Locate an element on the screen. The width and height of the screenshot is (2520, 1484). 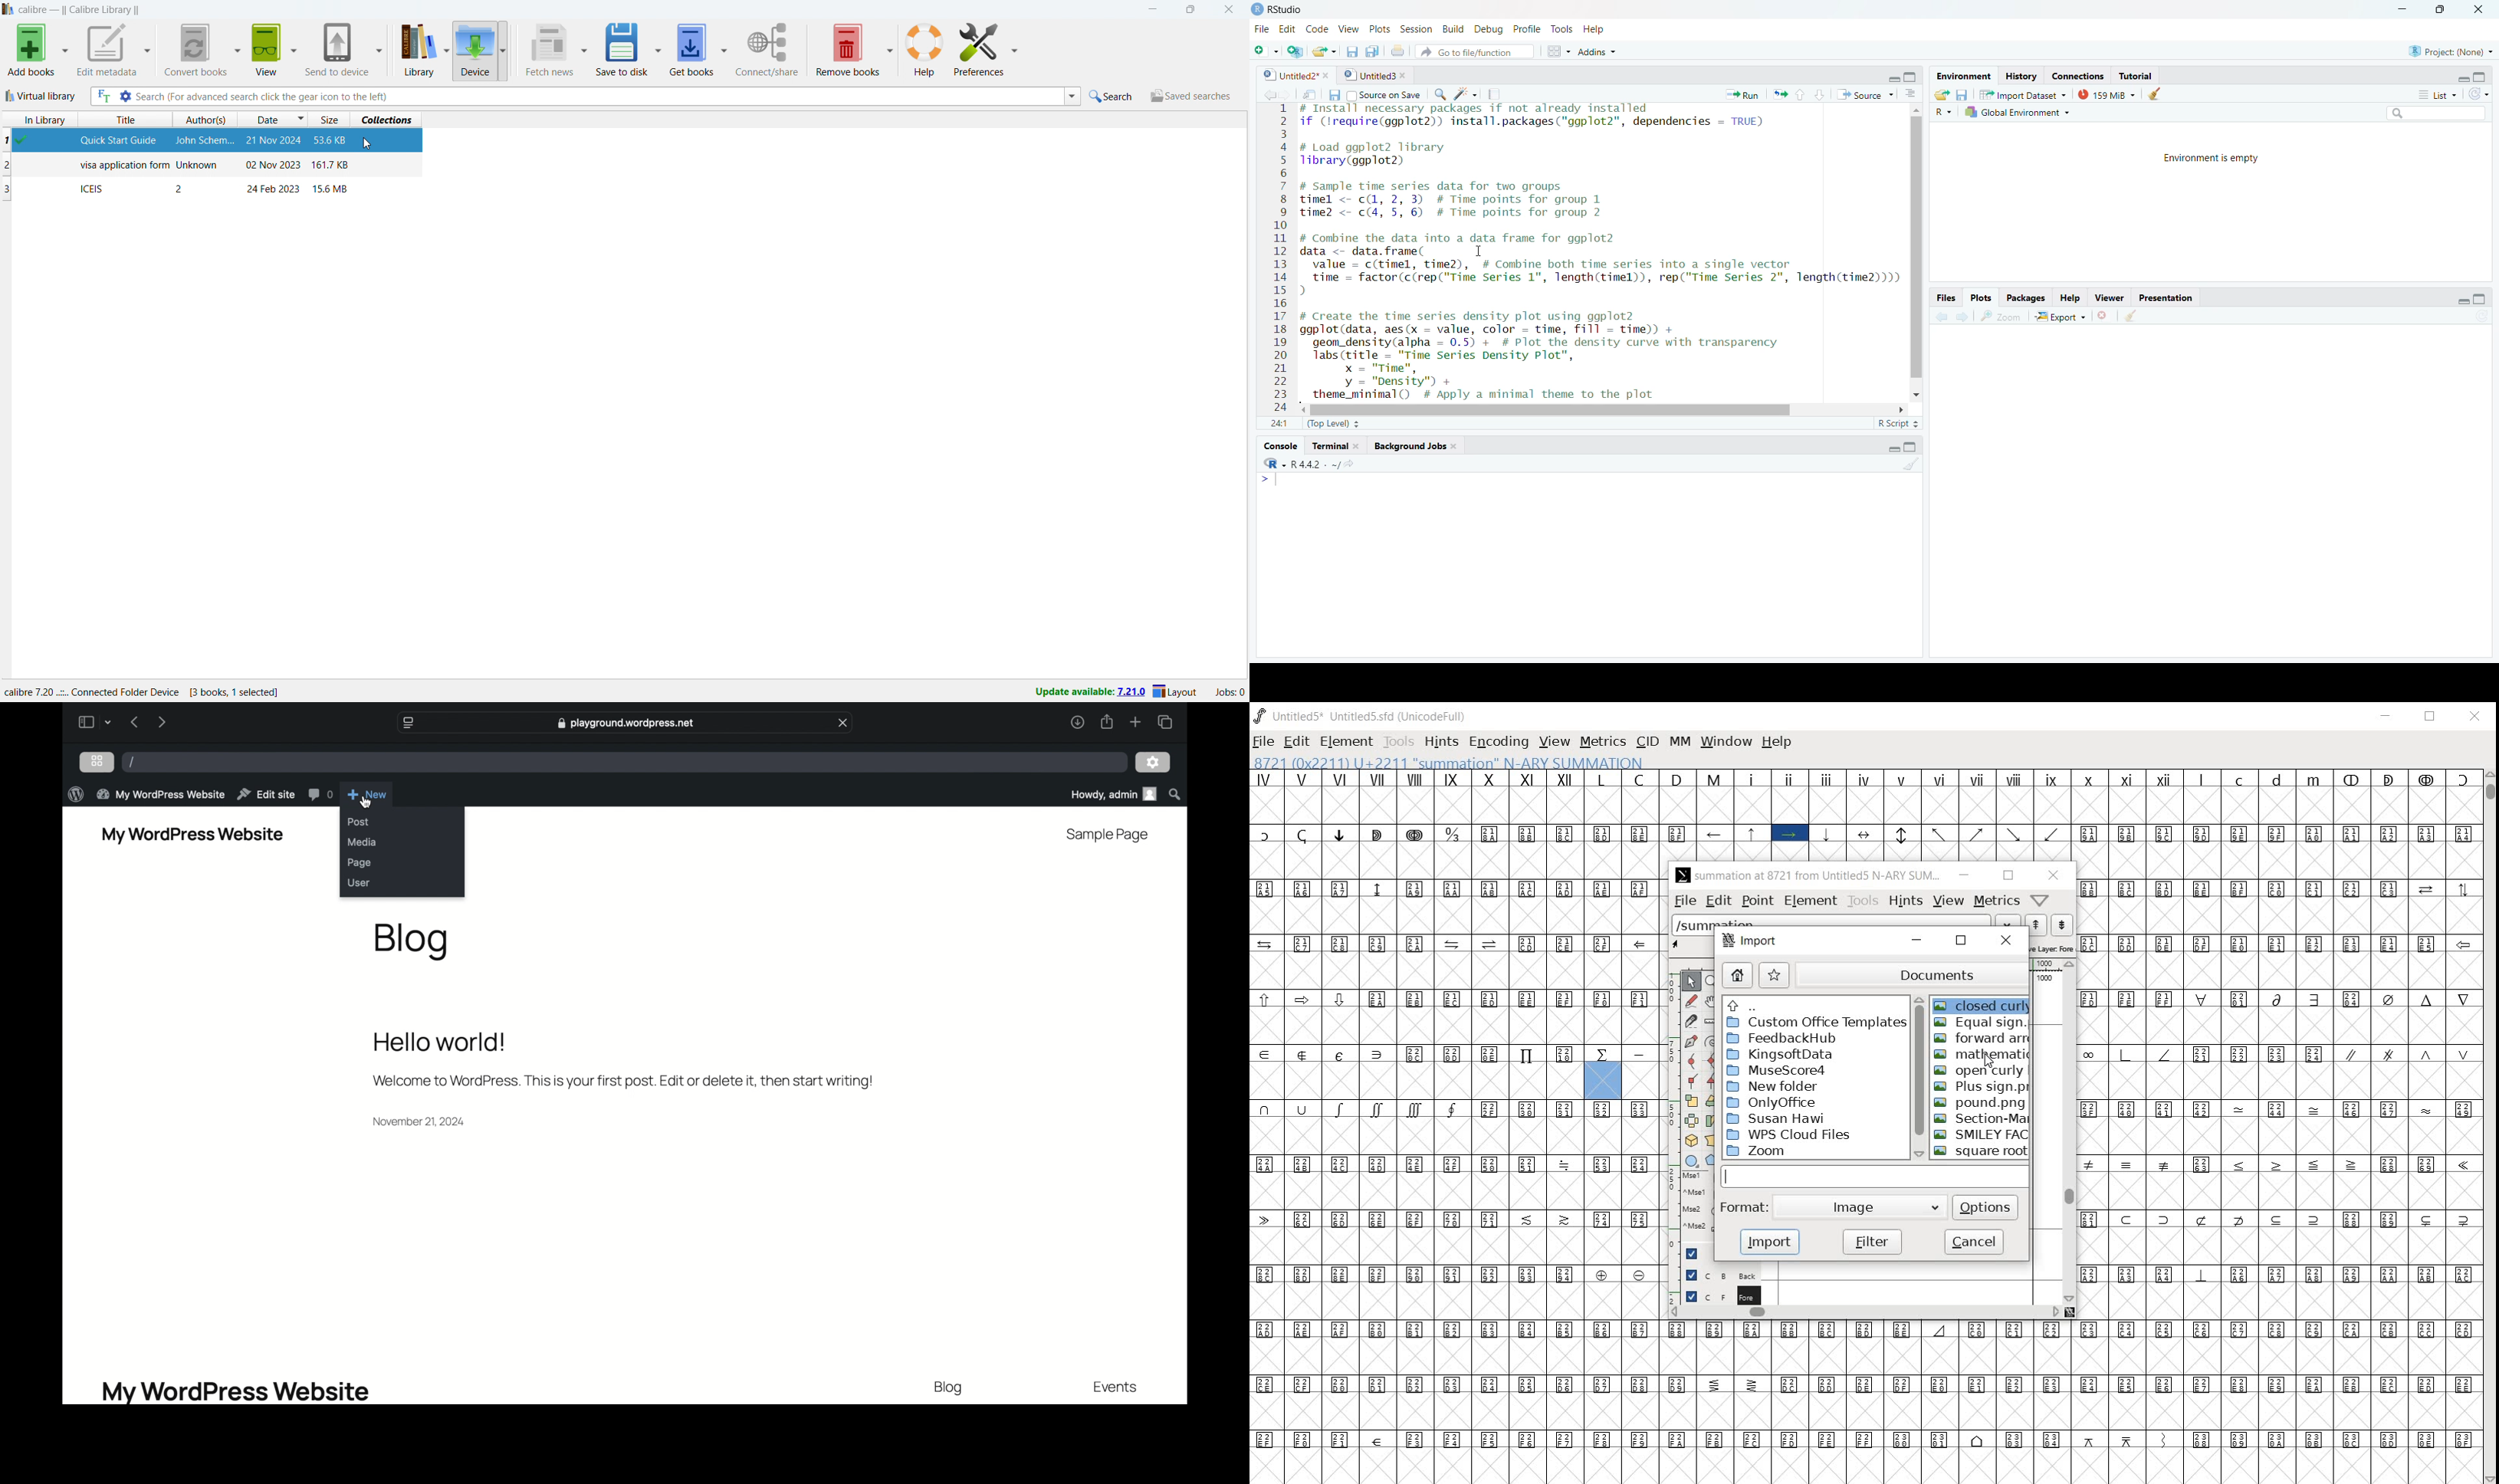
Open folder is located at coordinates (1941, 95).